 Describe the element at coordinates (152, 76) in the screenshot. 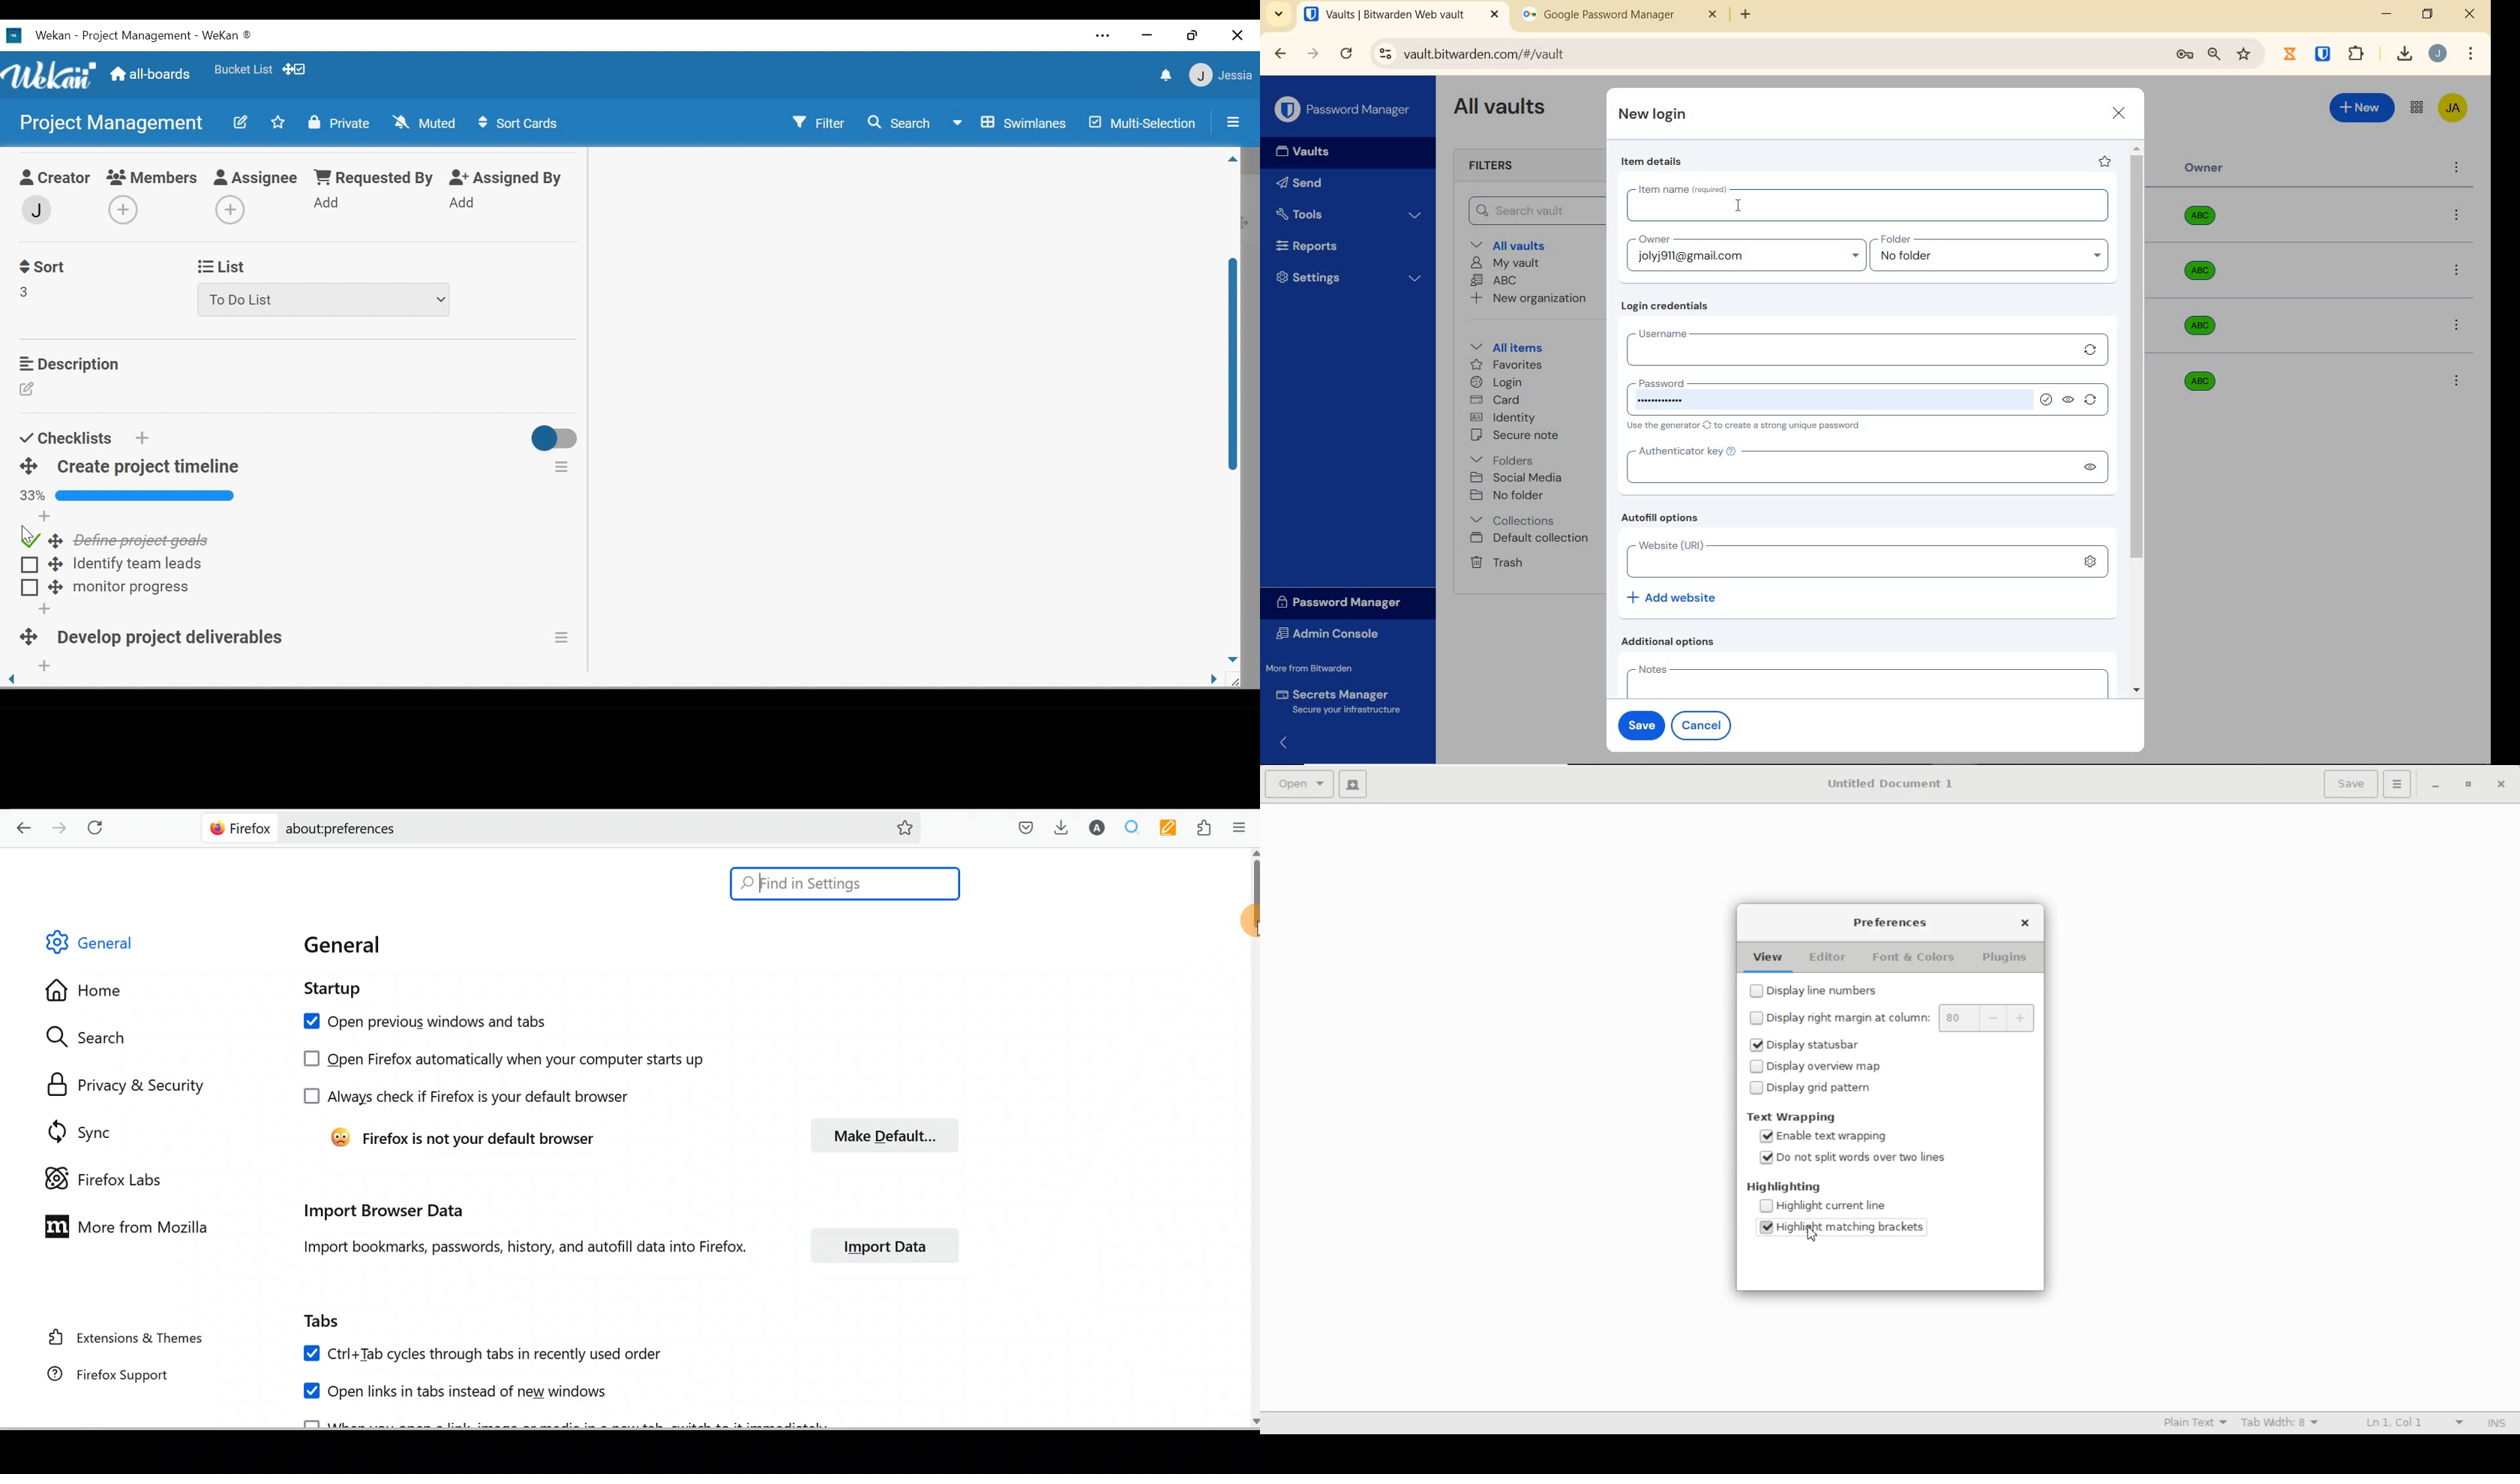

I see `Home (all-boards)` at that location.